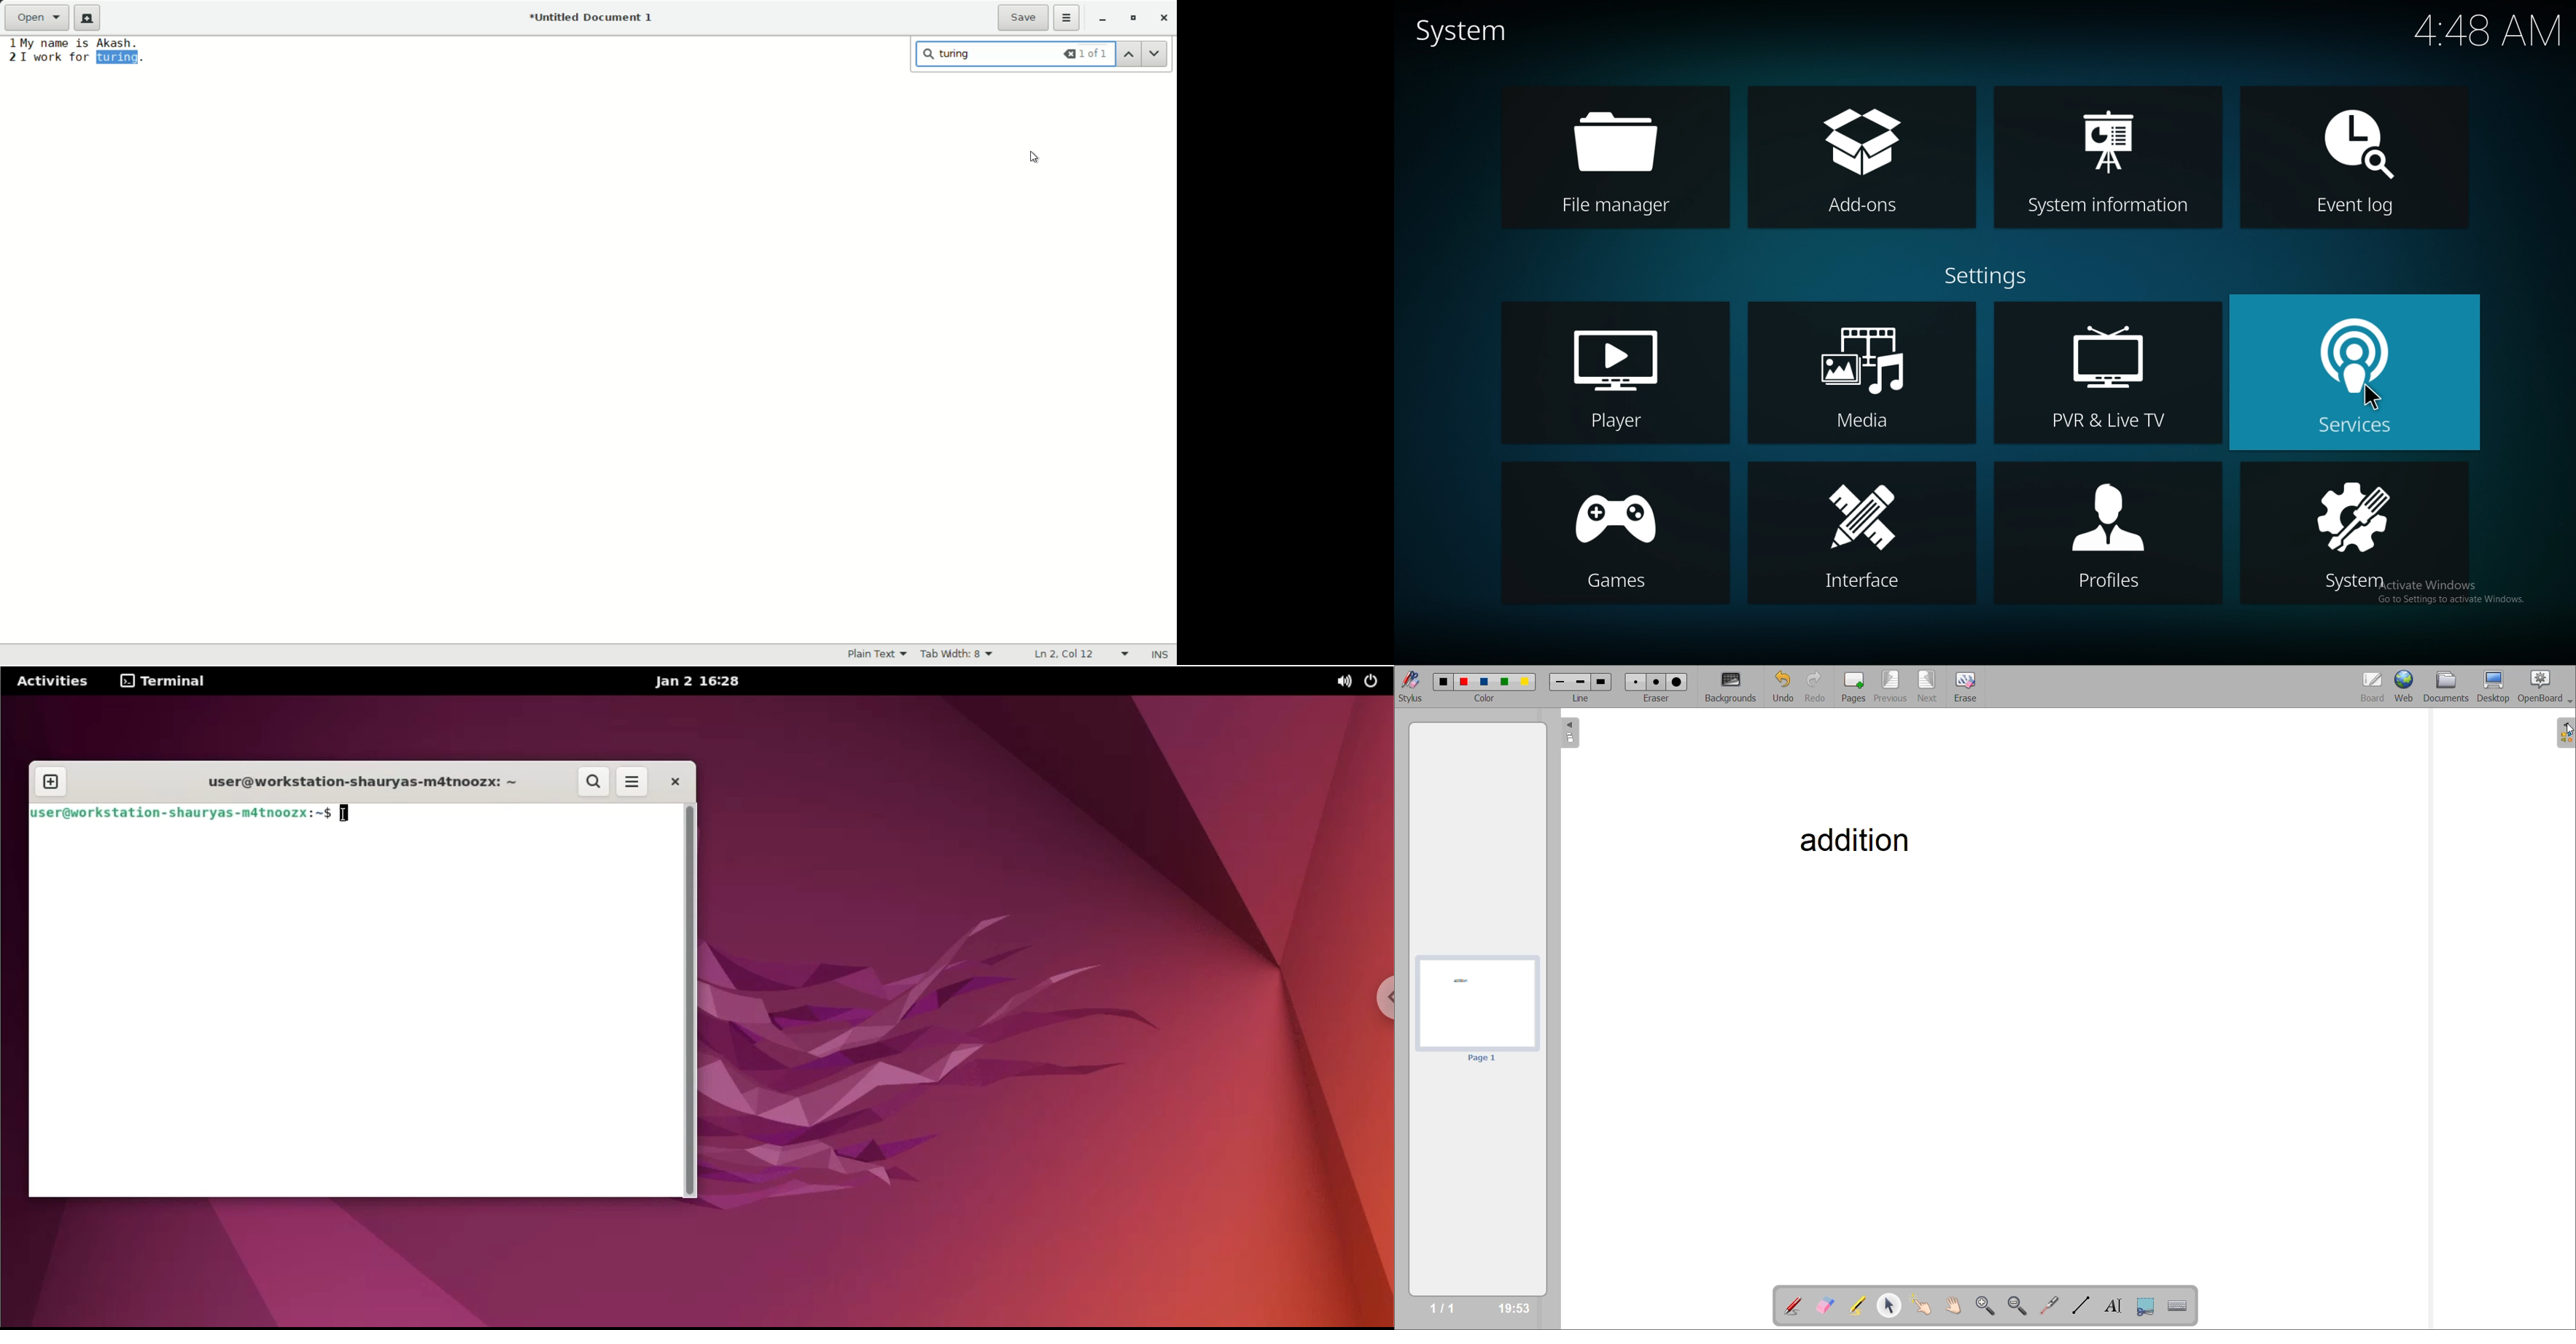 This screenshot has height=1344, width=2576. Describe the element at coordinates (2374, 398) in the screenshot. I see `` at that location.